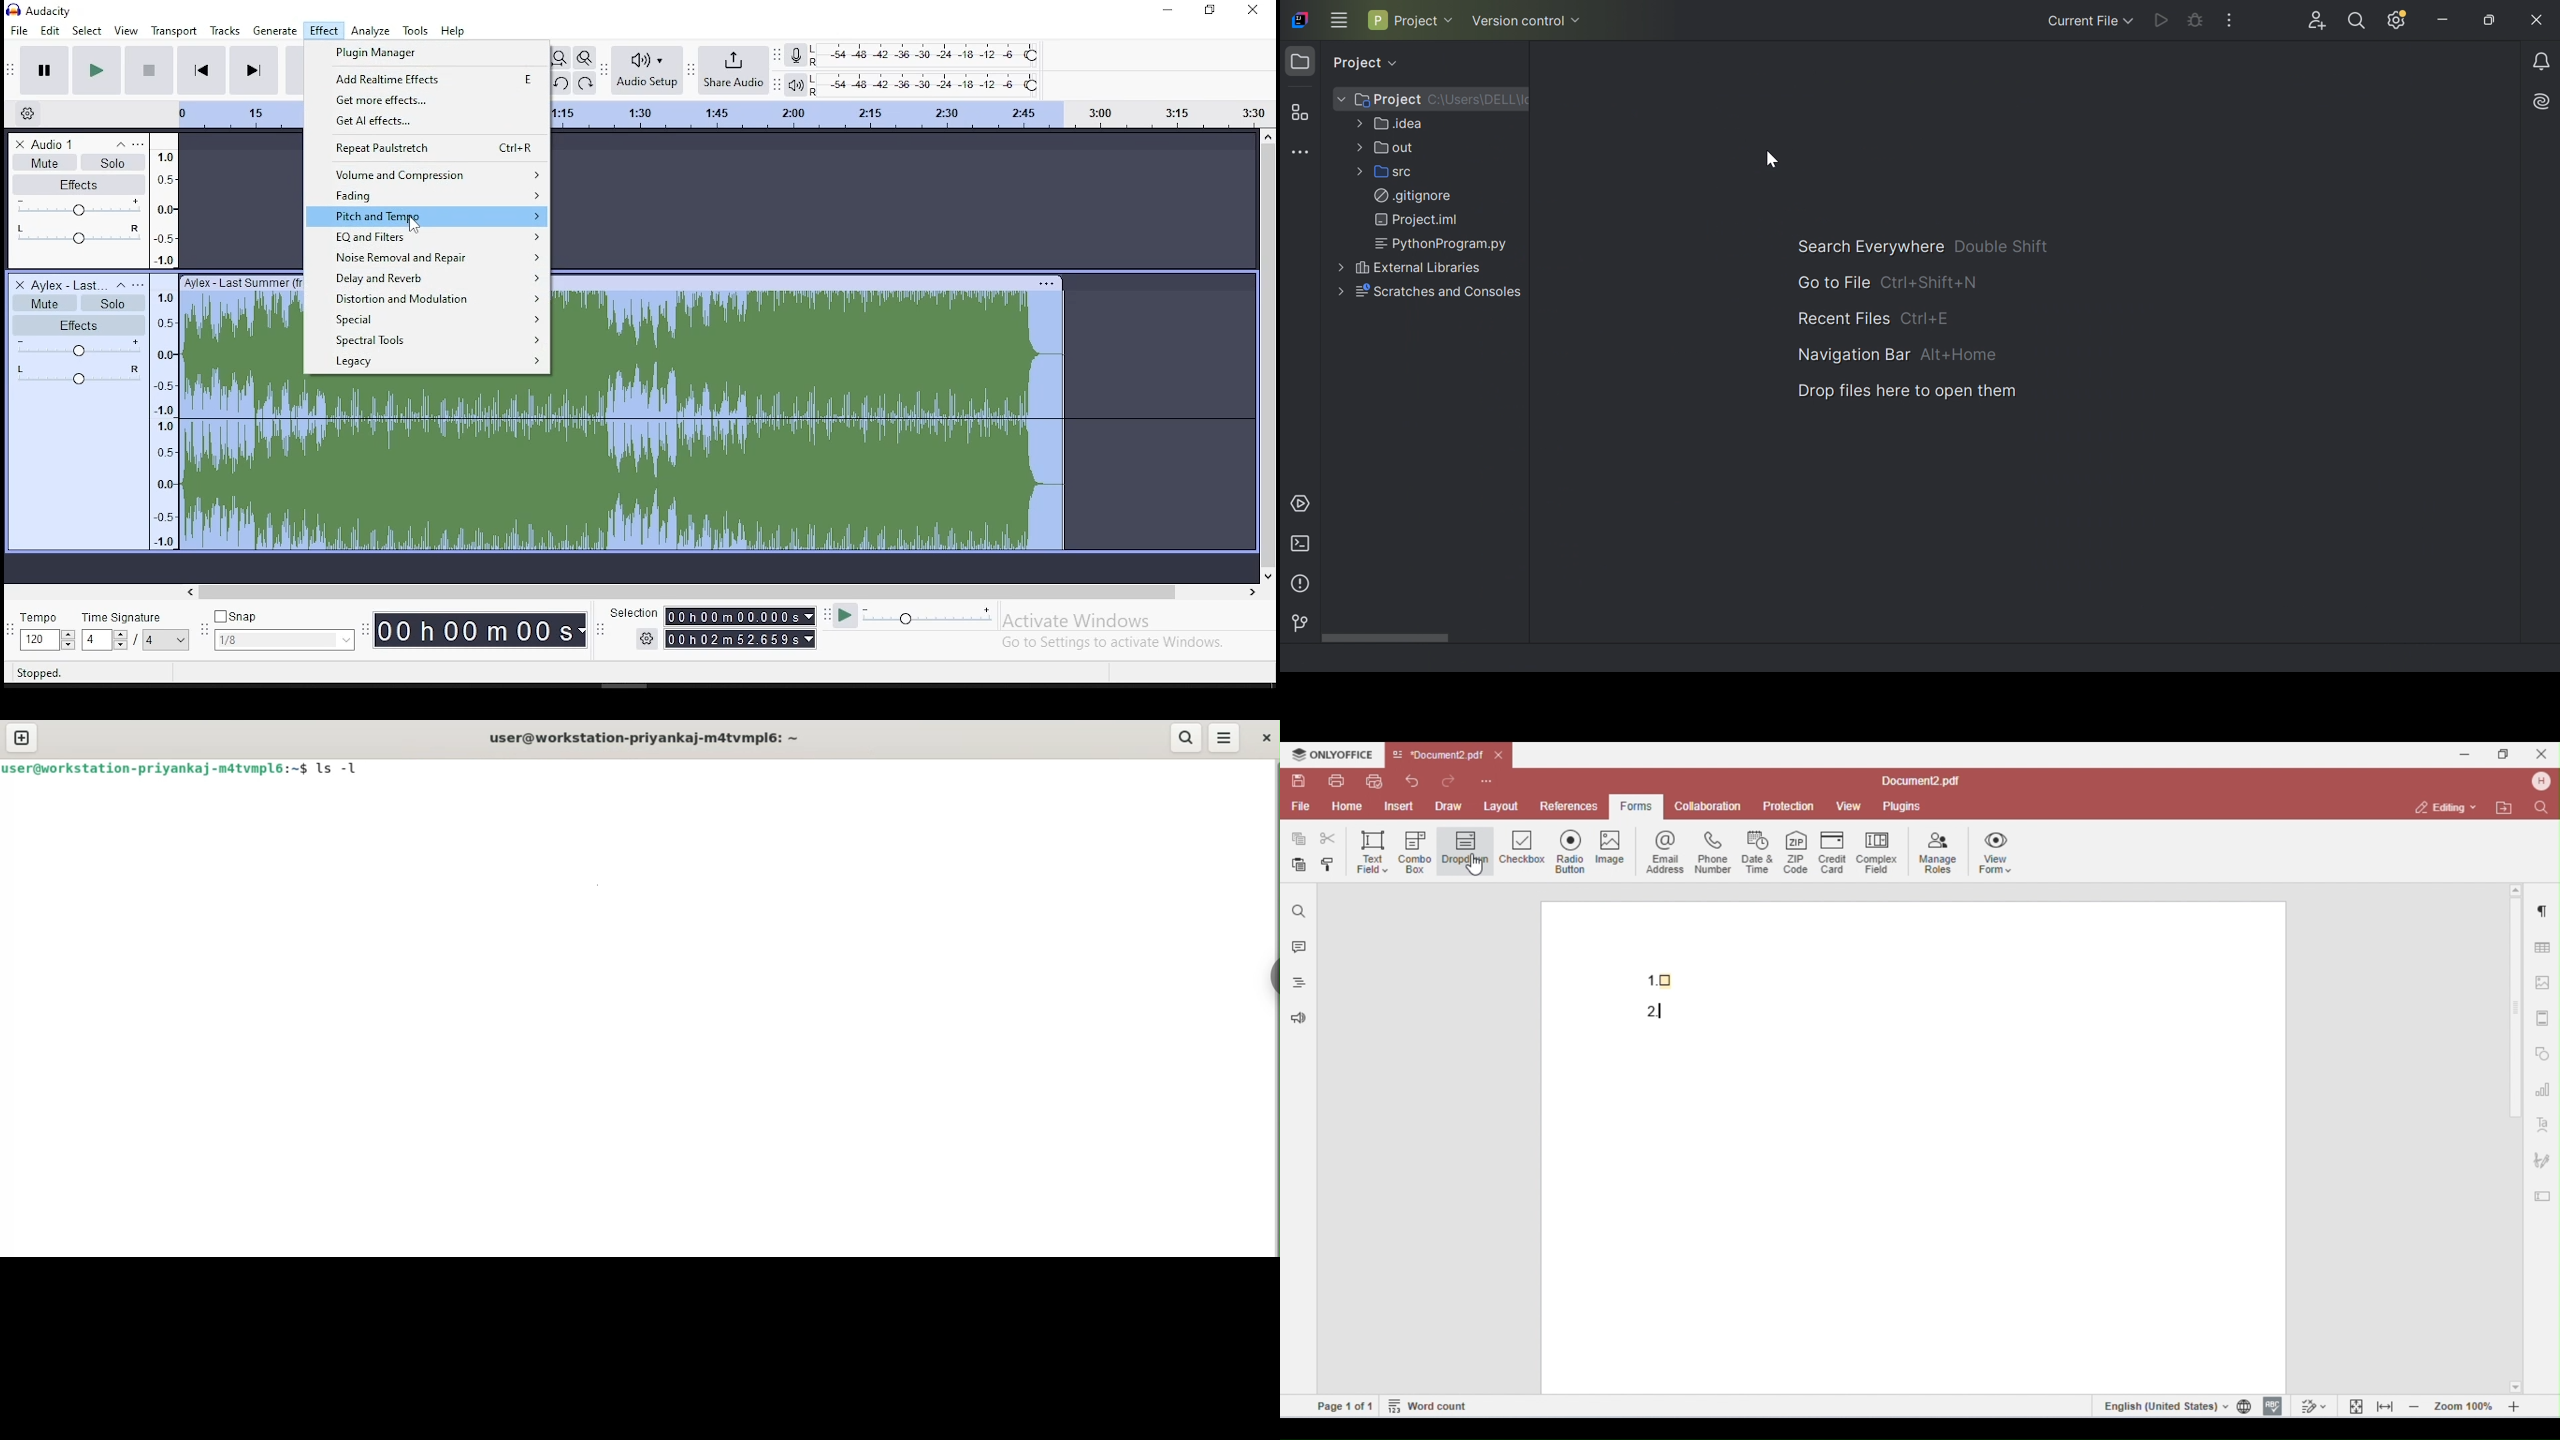 The width and height of the screenshot is (2576, 1456). I want to click on redo, so click(588, 84).